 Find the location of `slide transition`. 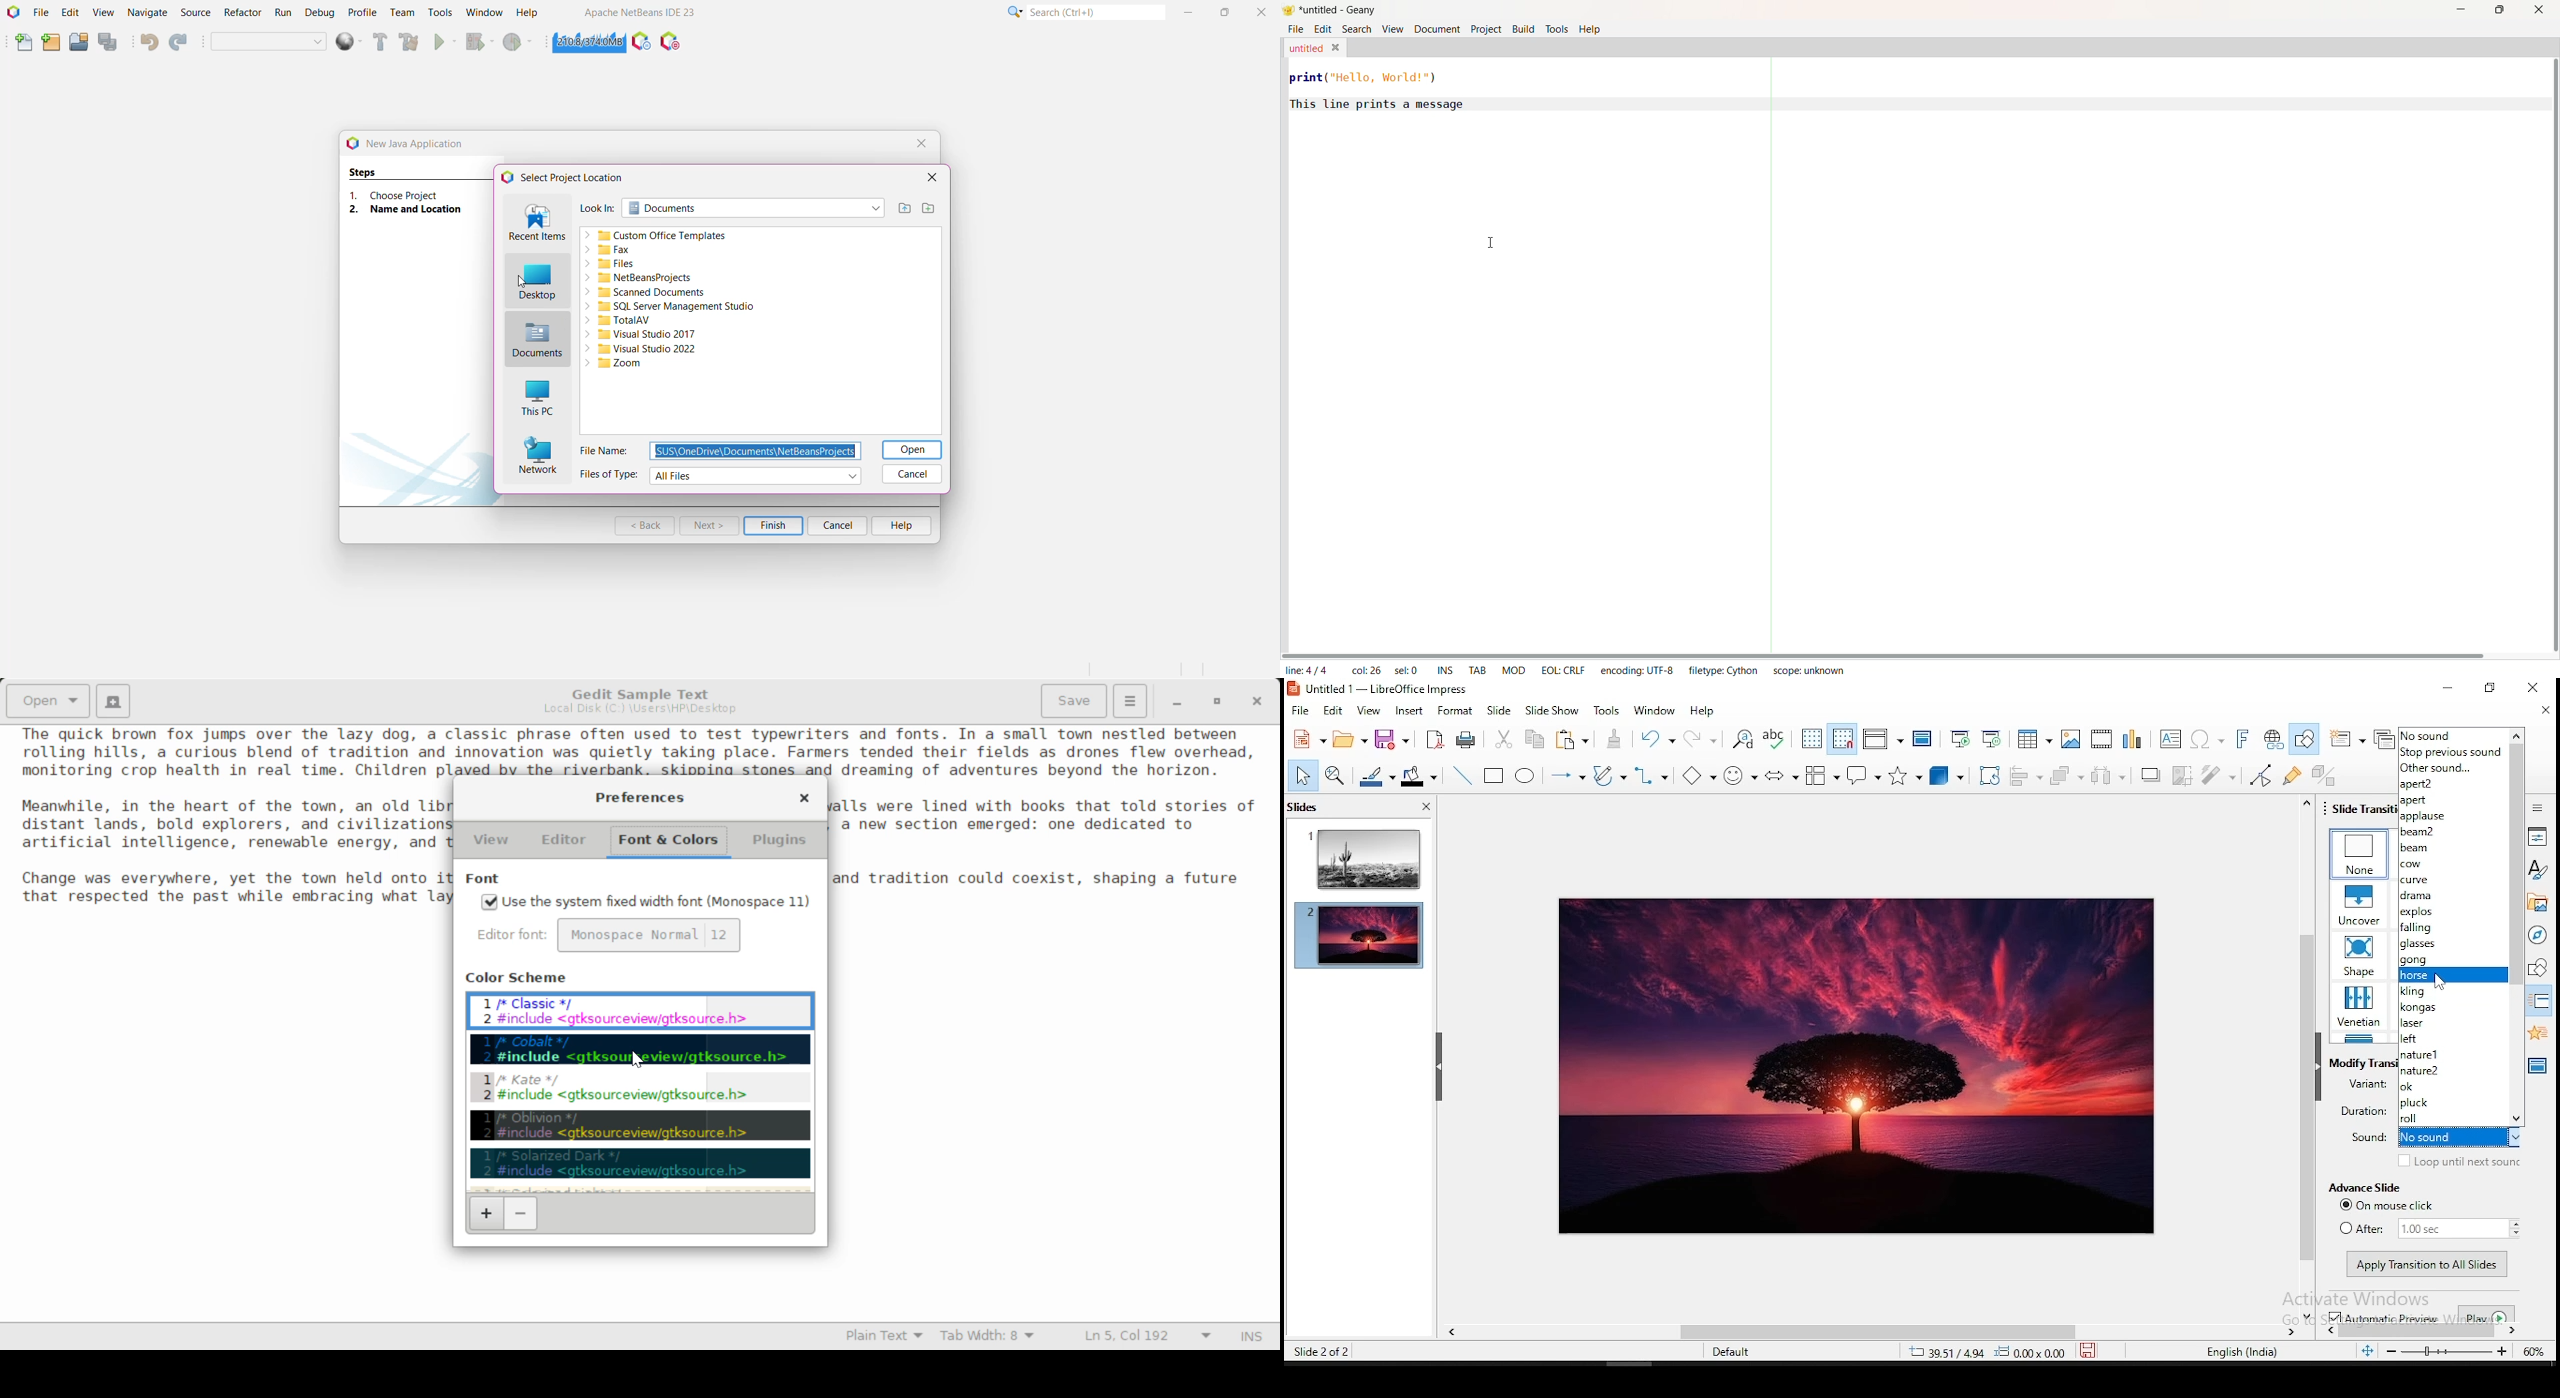

slide transition is located at coordinates (2539, 1004).